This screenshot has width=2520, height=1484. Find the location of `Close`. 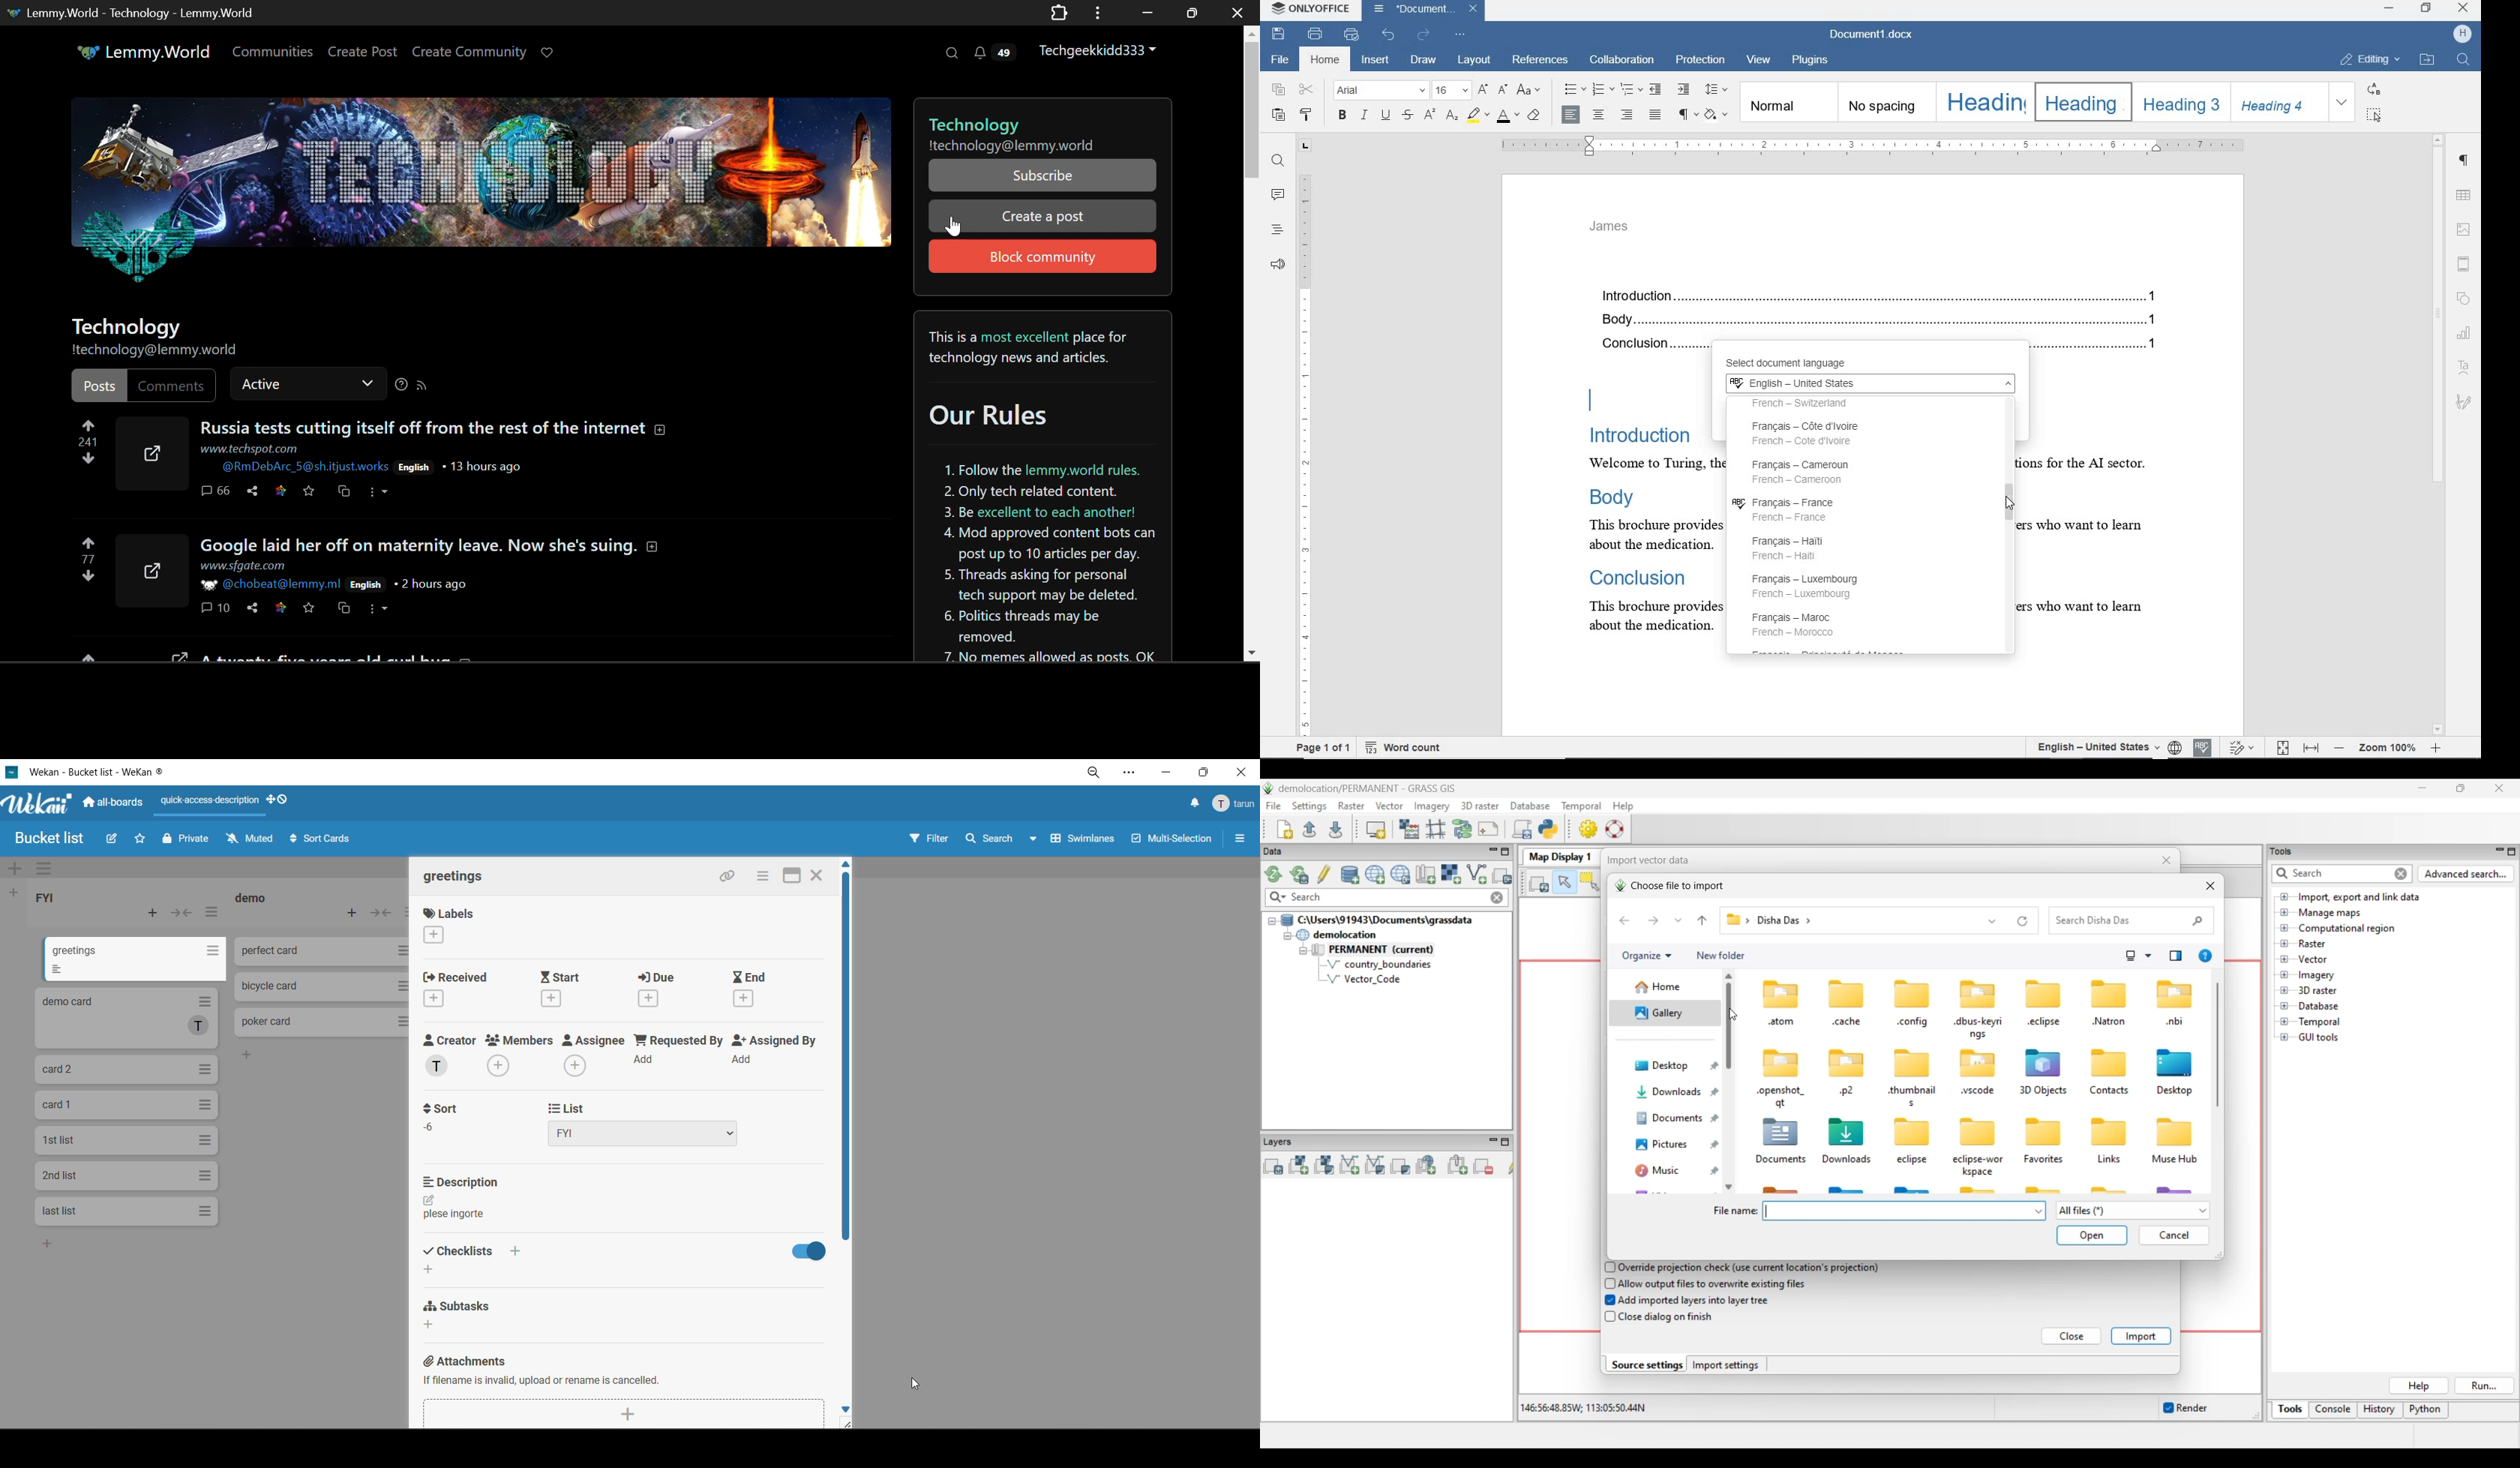

Close is located at coordinates (821, 875).